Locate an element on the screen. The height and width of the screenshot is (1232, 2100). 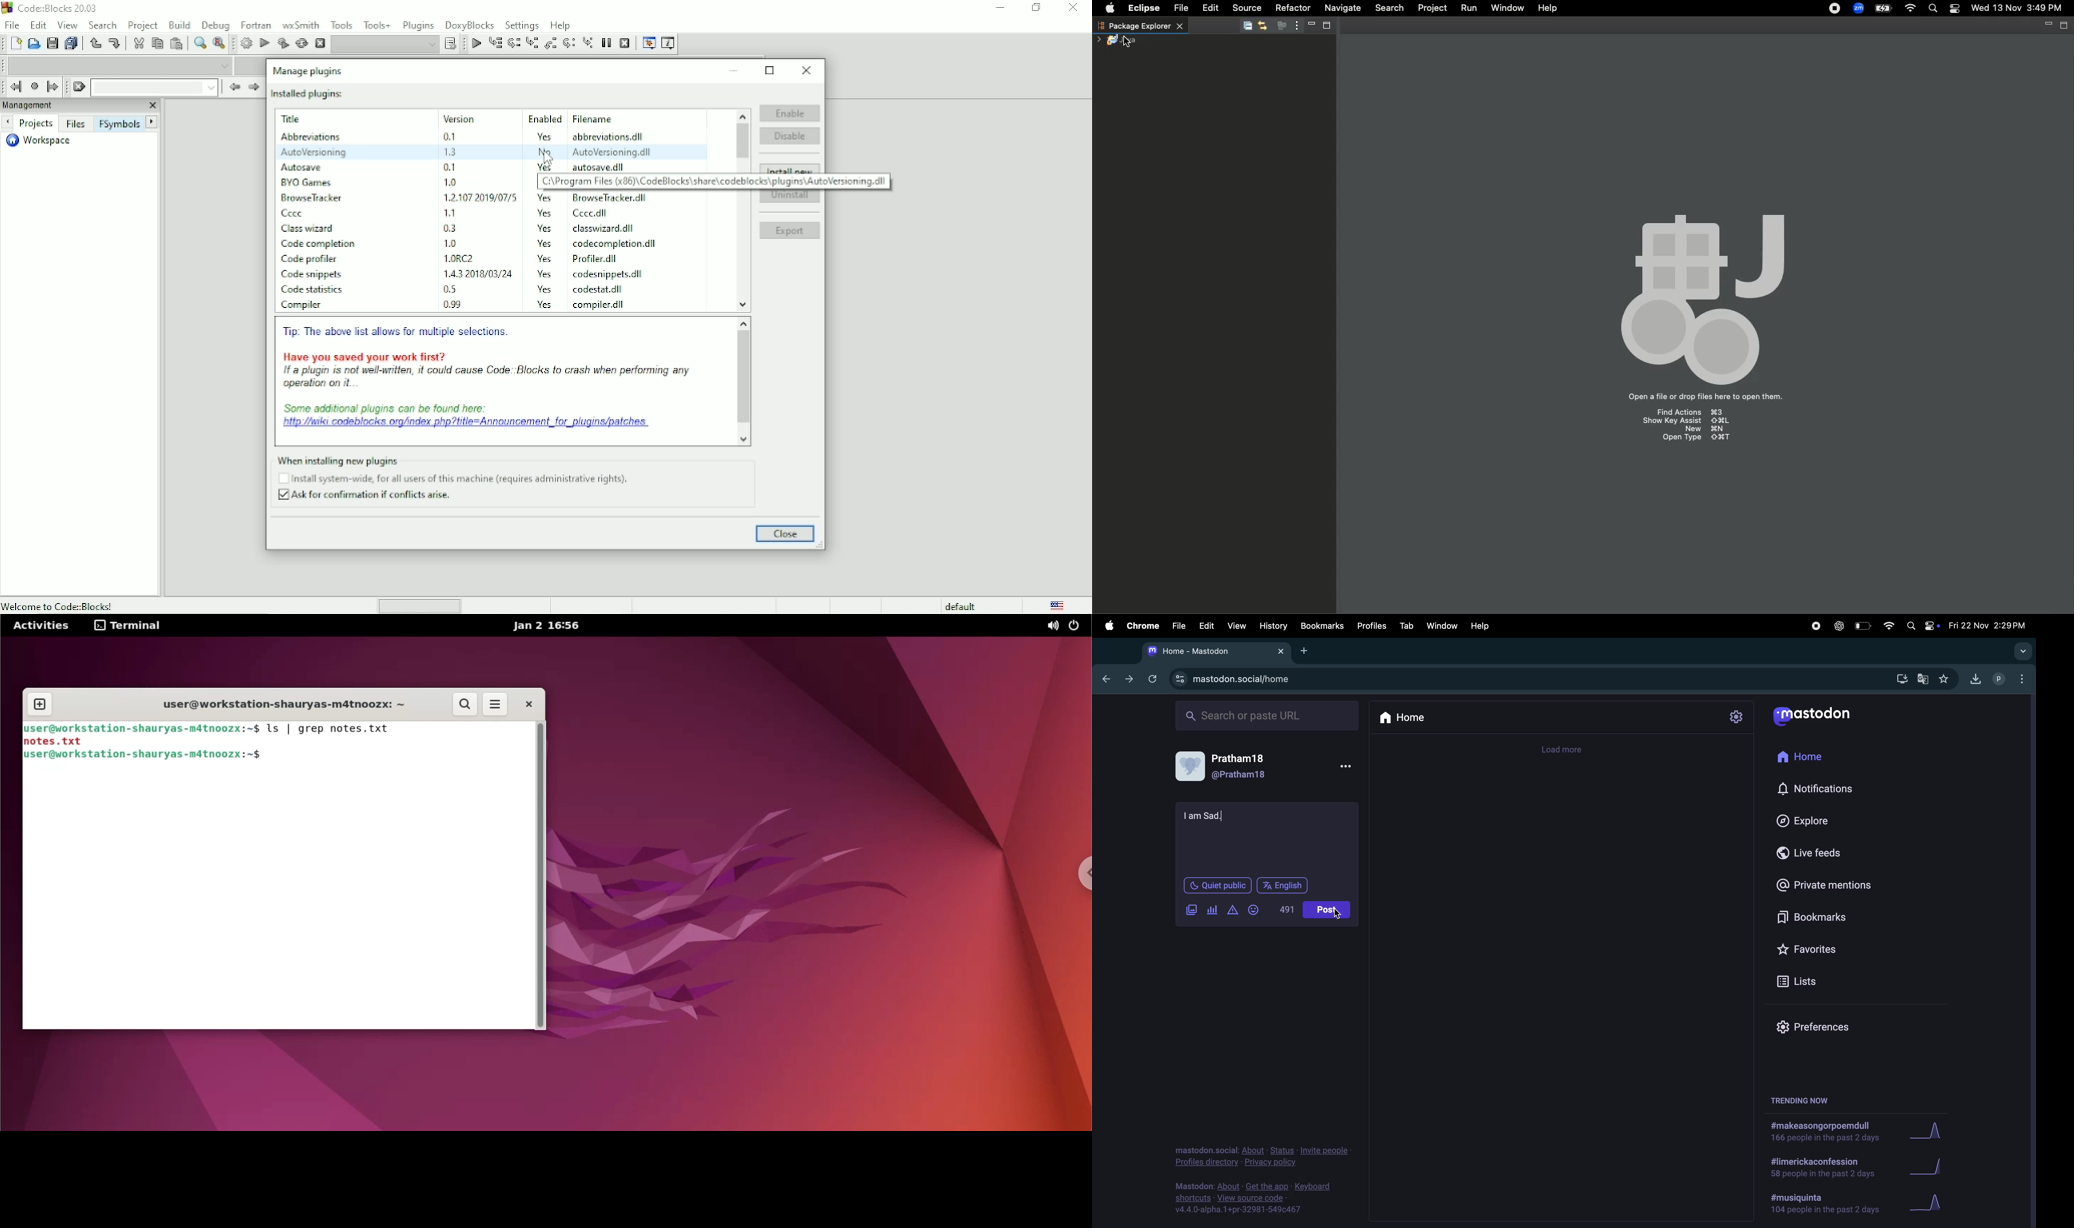
file is located at coordinates (602, 304).